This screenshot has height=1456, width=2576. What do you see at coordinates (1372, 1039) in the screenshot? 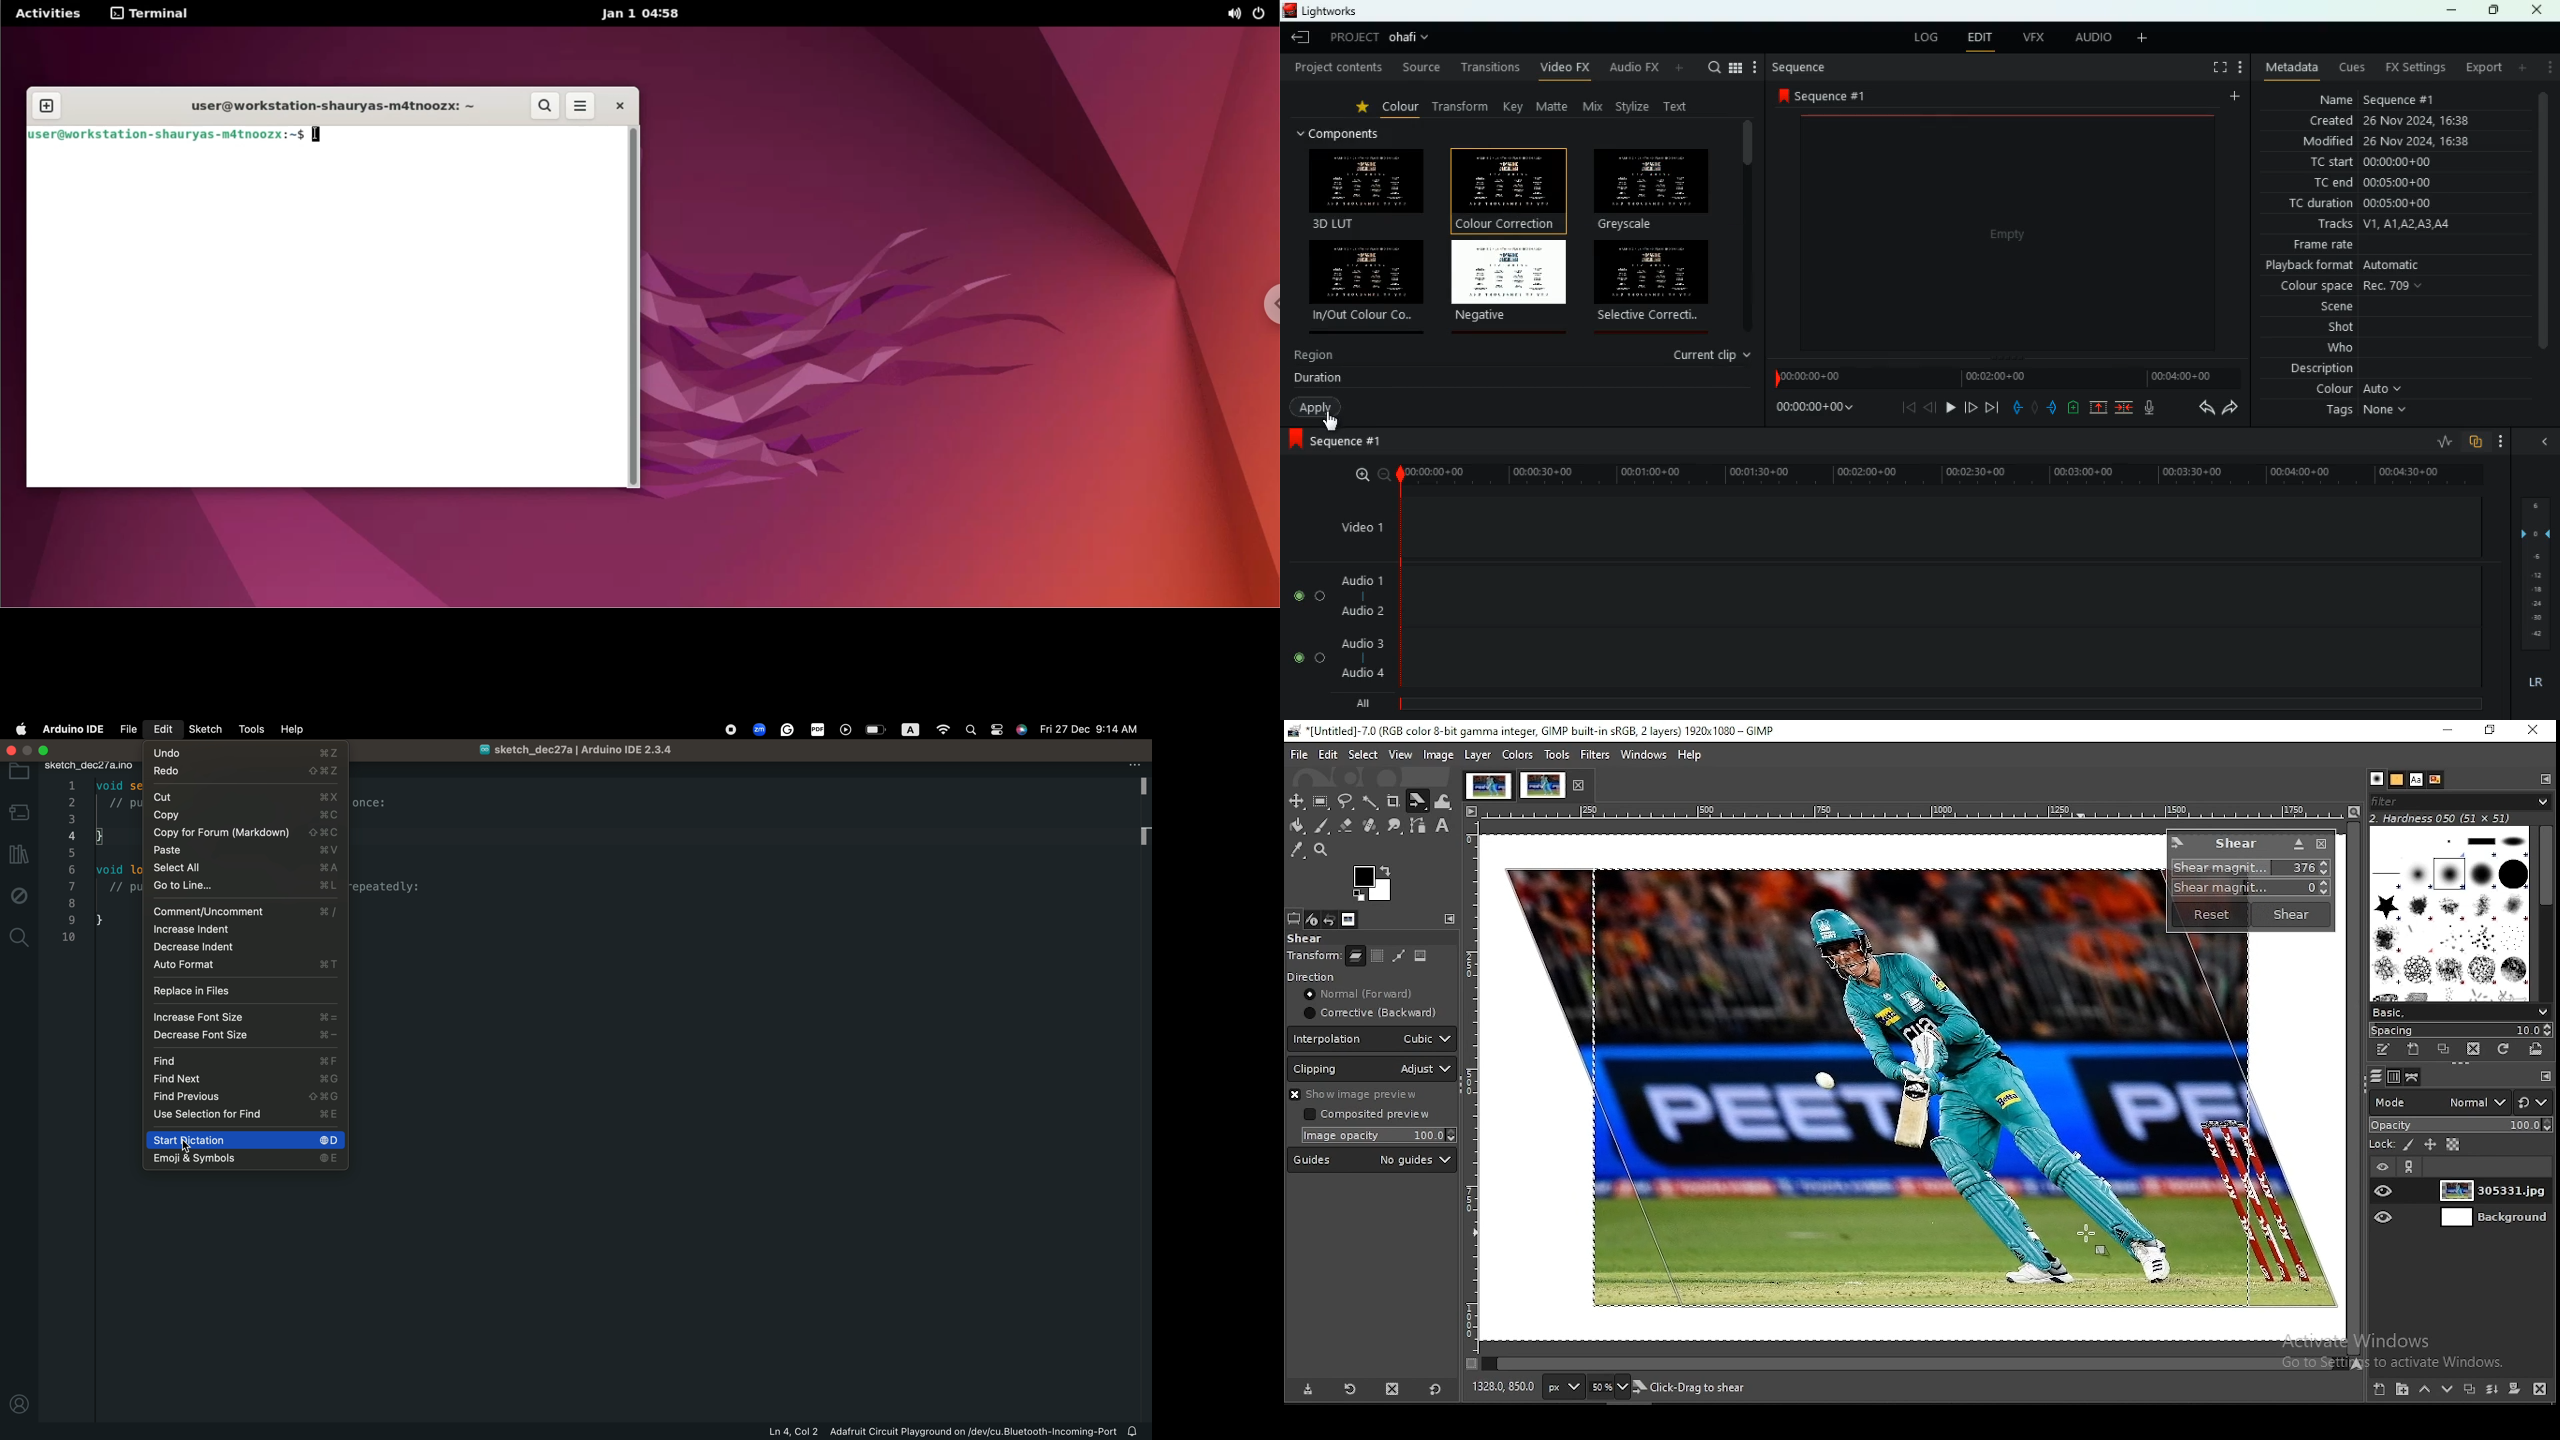
I see `interpolation ` at bounding box center [1372, 1039].